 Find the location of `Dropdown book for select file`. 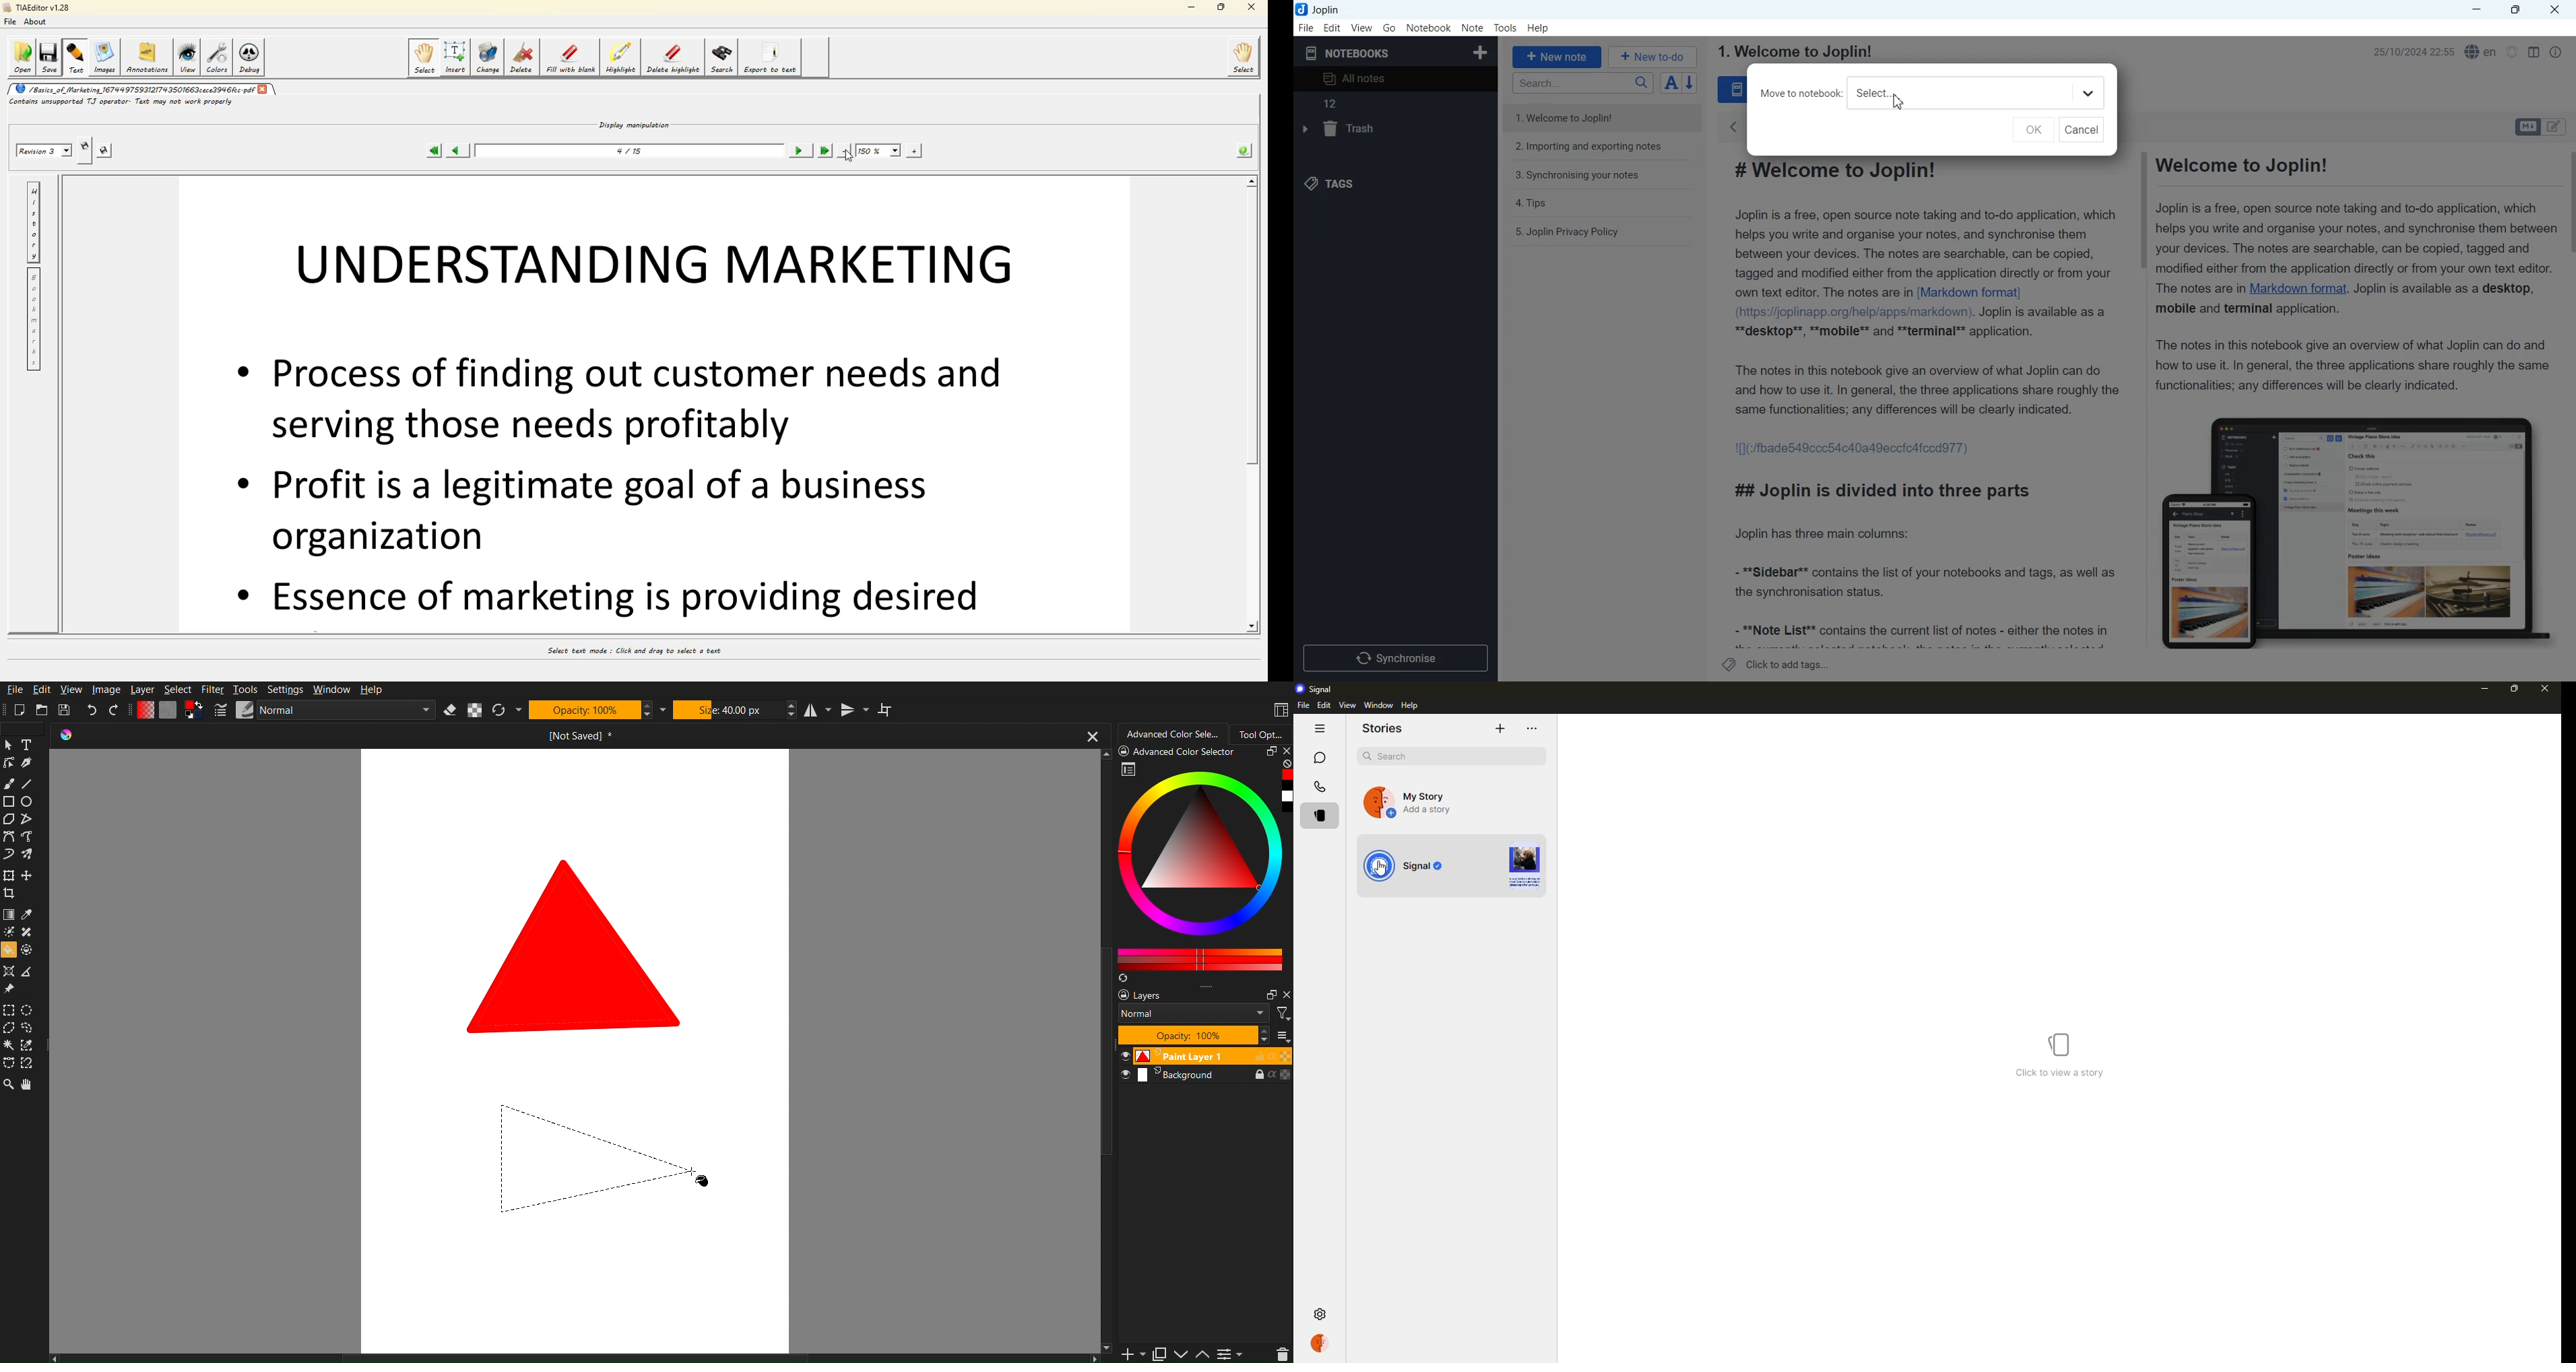

Dropdown book for select file is located at coordinates (2089, 94).